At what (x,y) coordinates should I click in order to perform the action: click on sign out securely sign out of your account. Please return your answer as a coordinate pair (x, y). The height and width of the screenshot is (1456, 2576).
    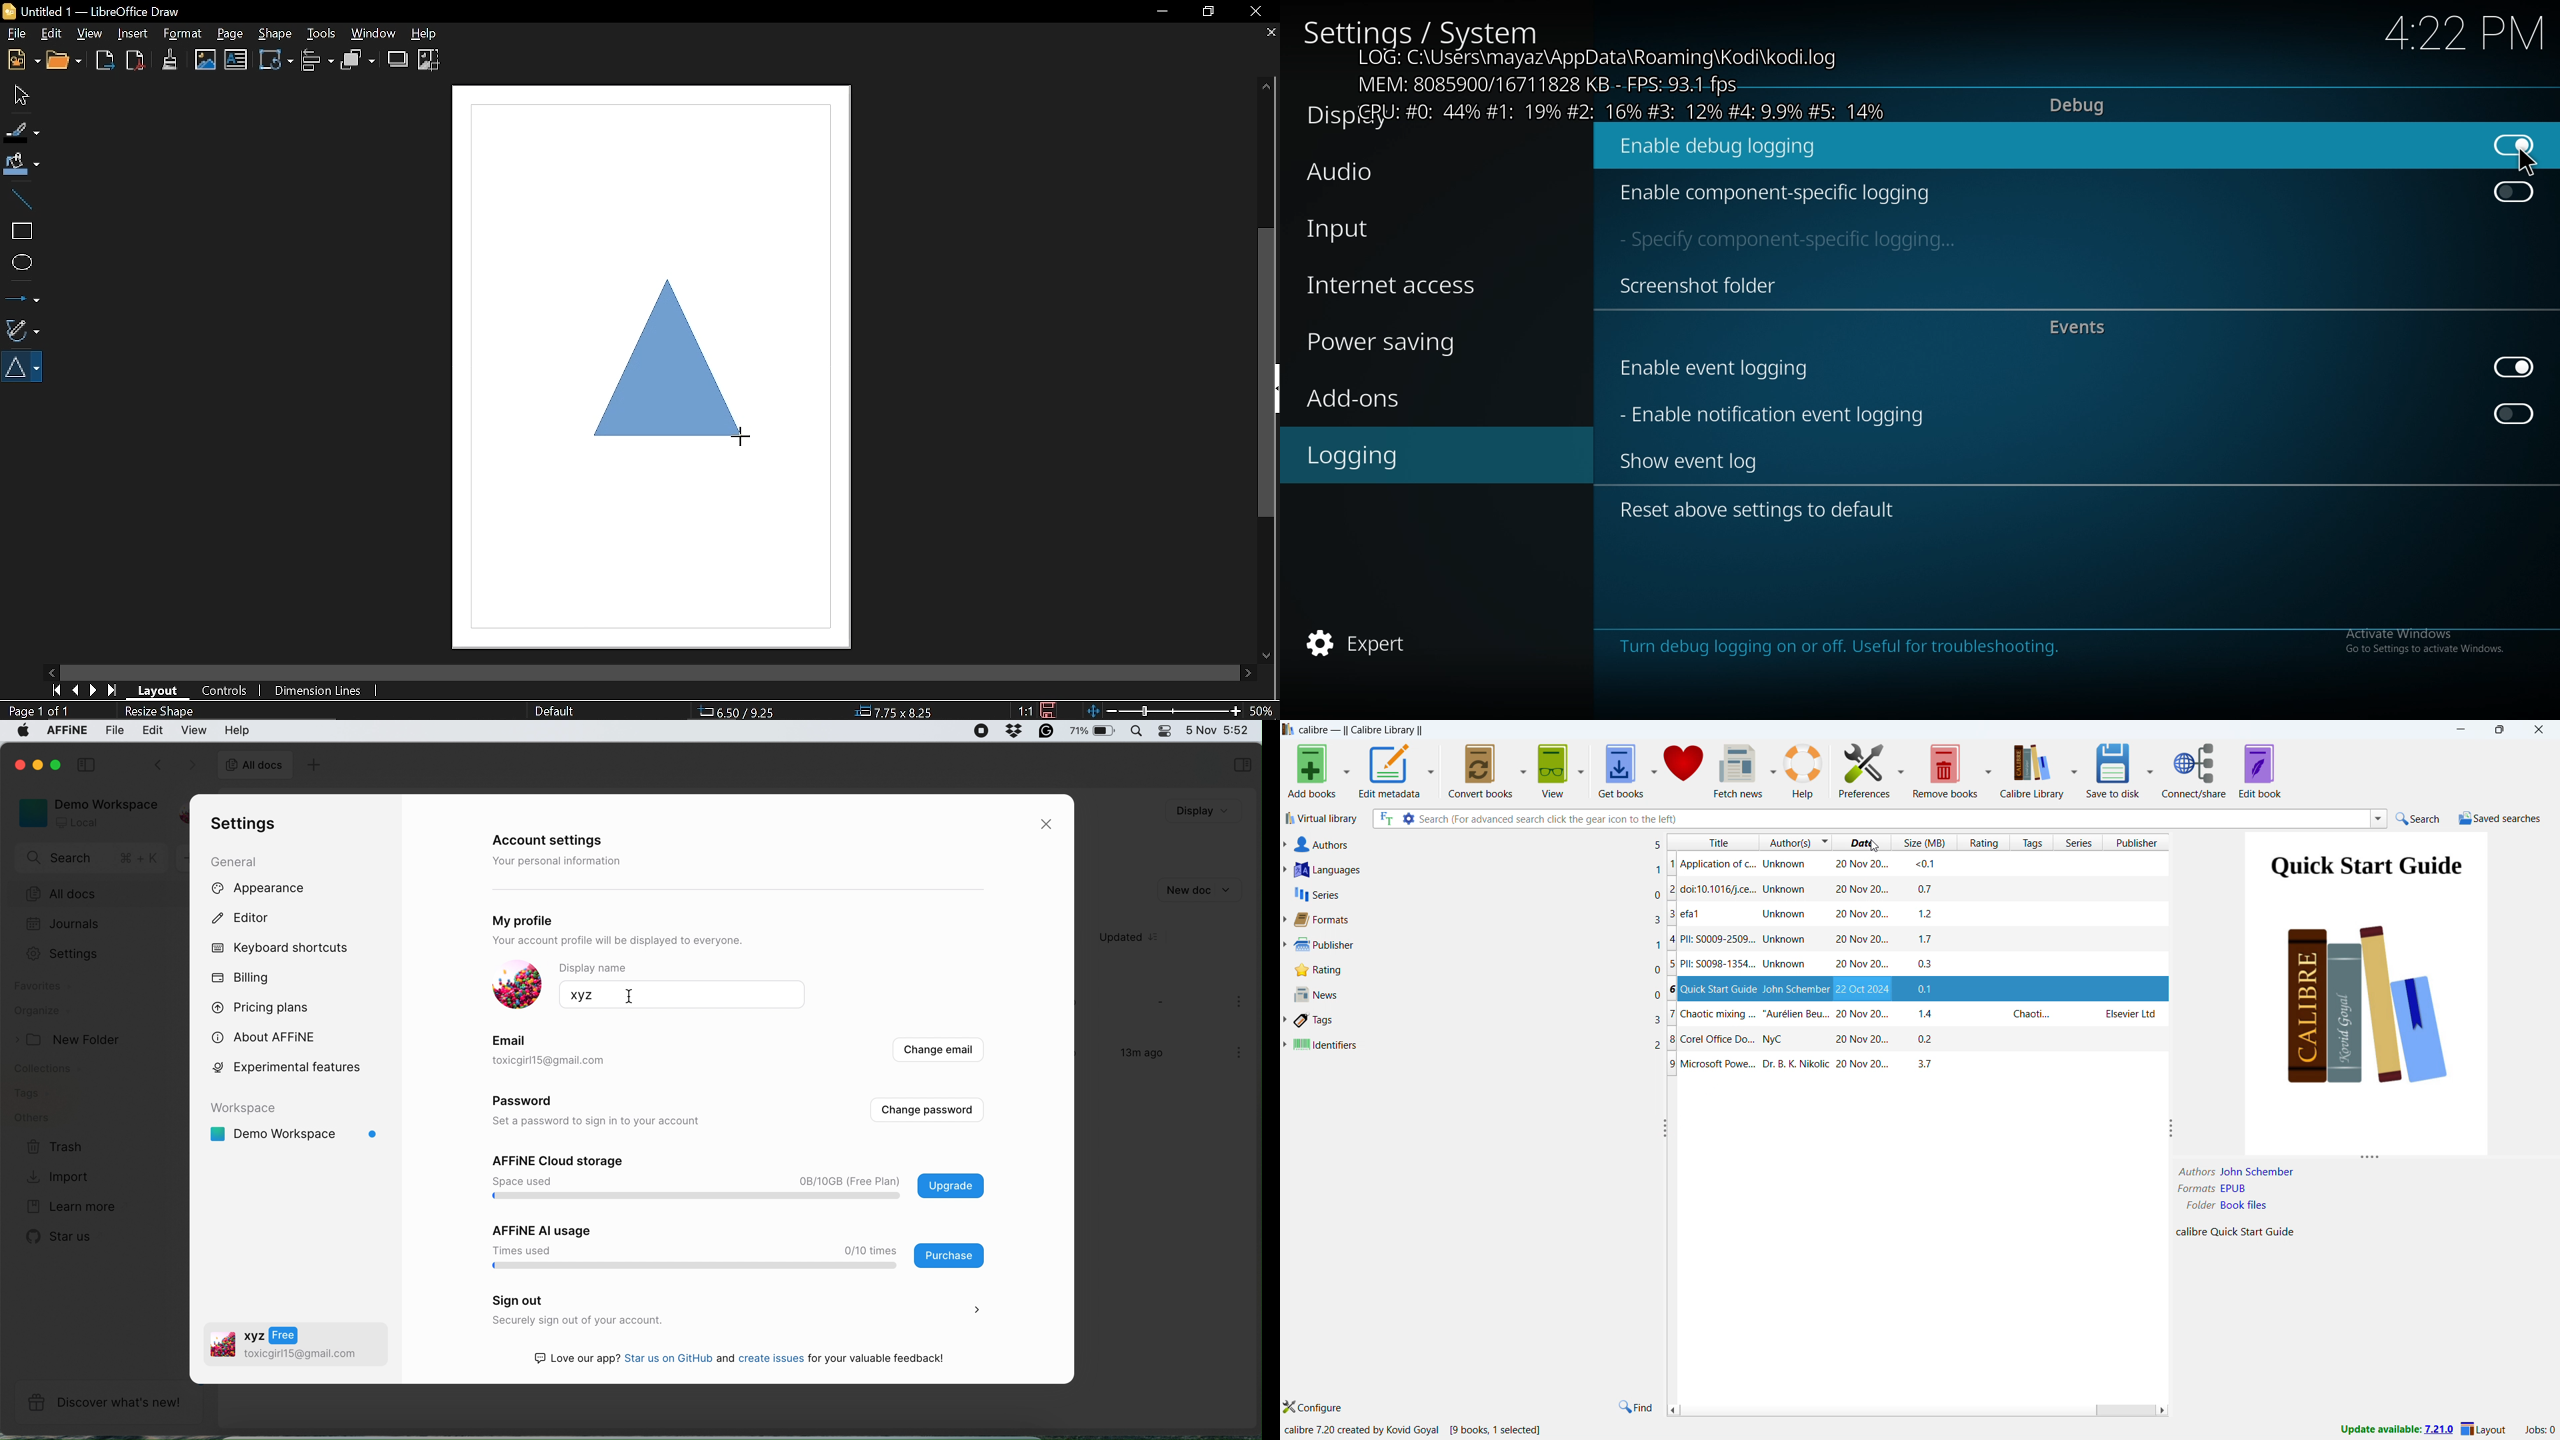
    Looking at the image, I should click on (733, 1311).